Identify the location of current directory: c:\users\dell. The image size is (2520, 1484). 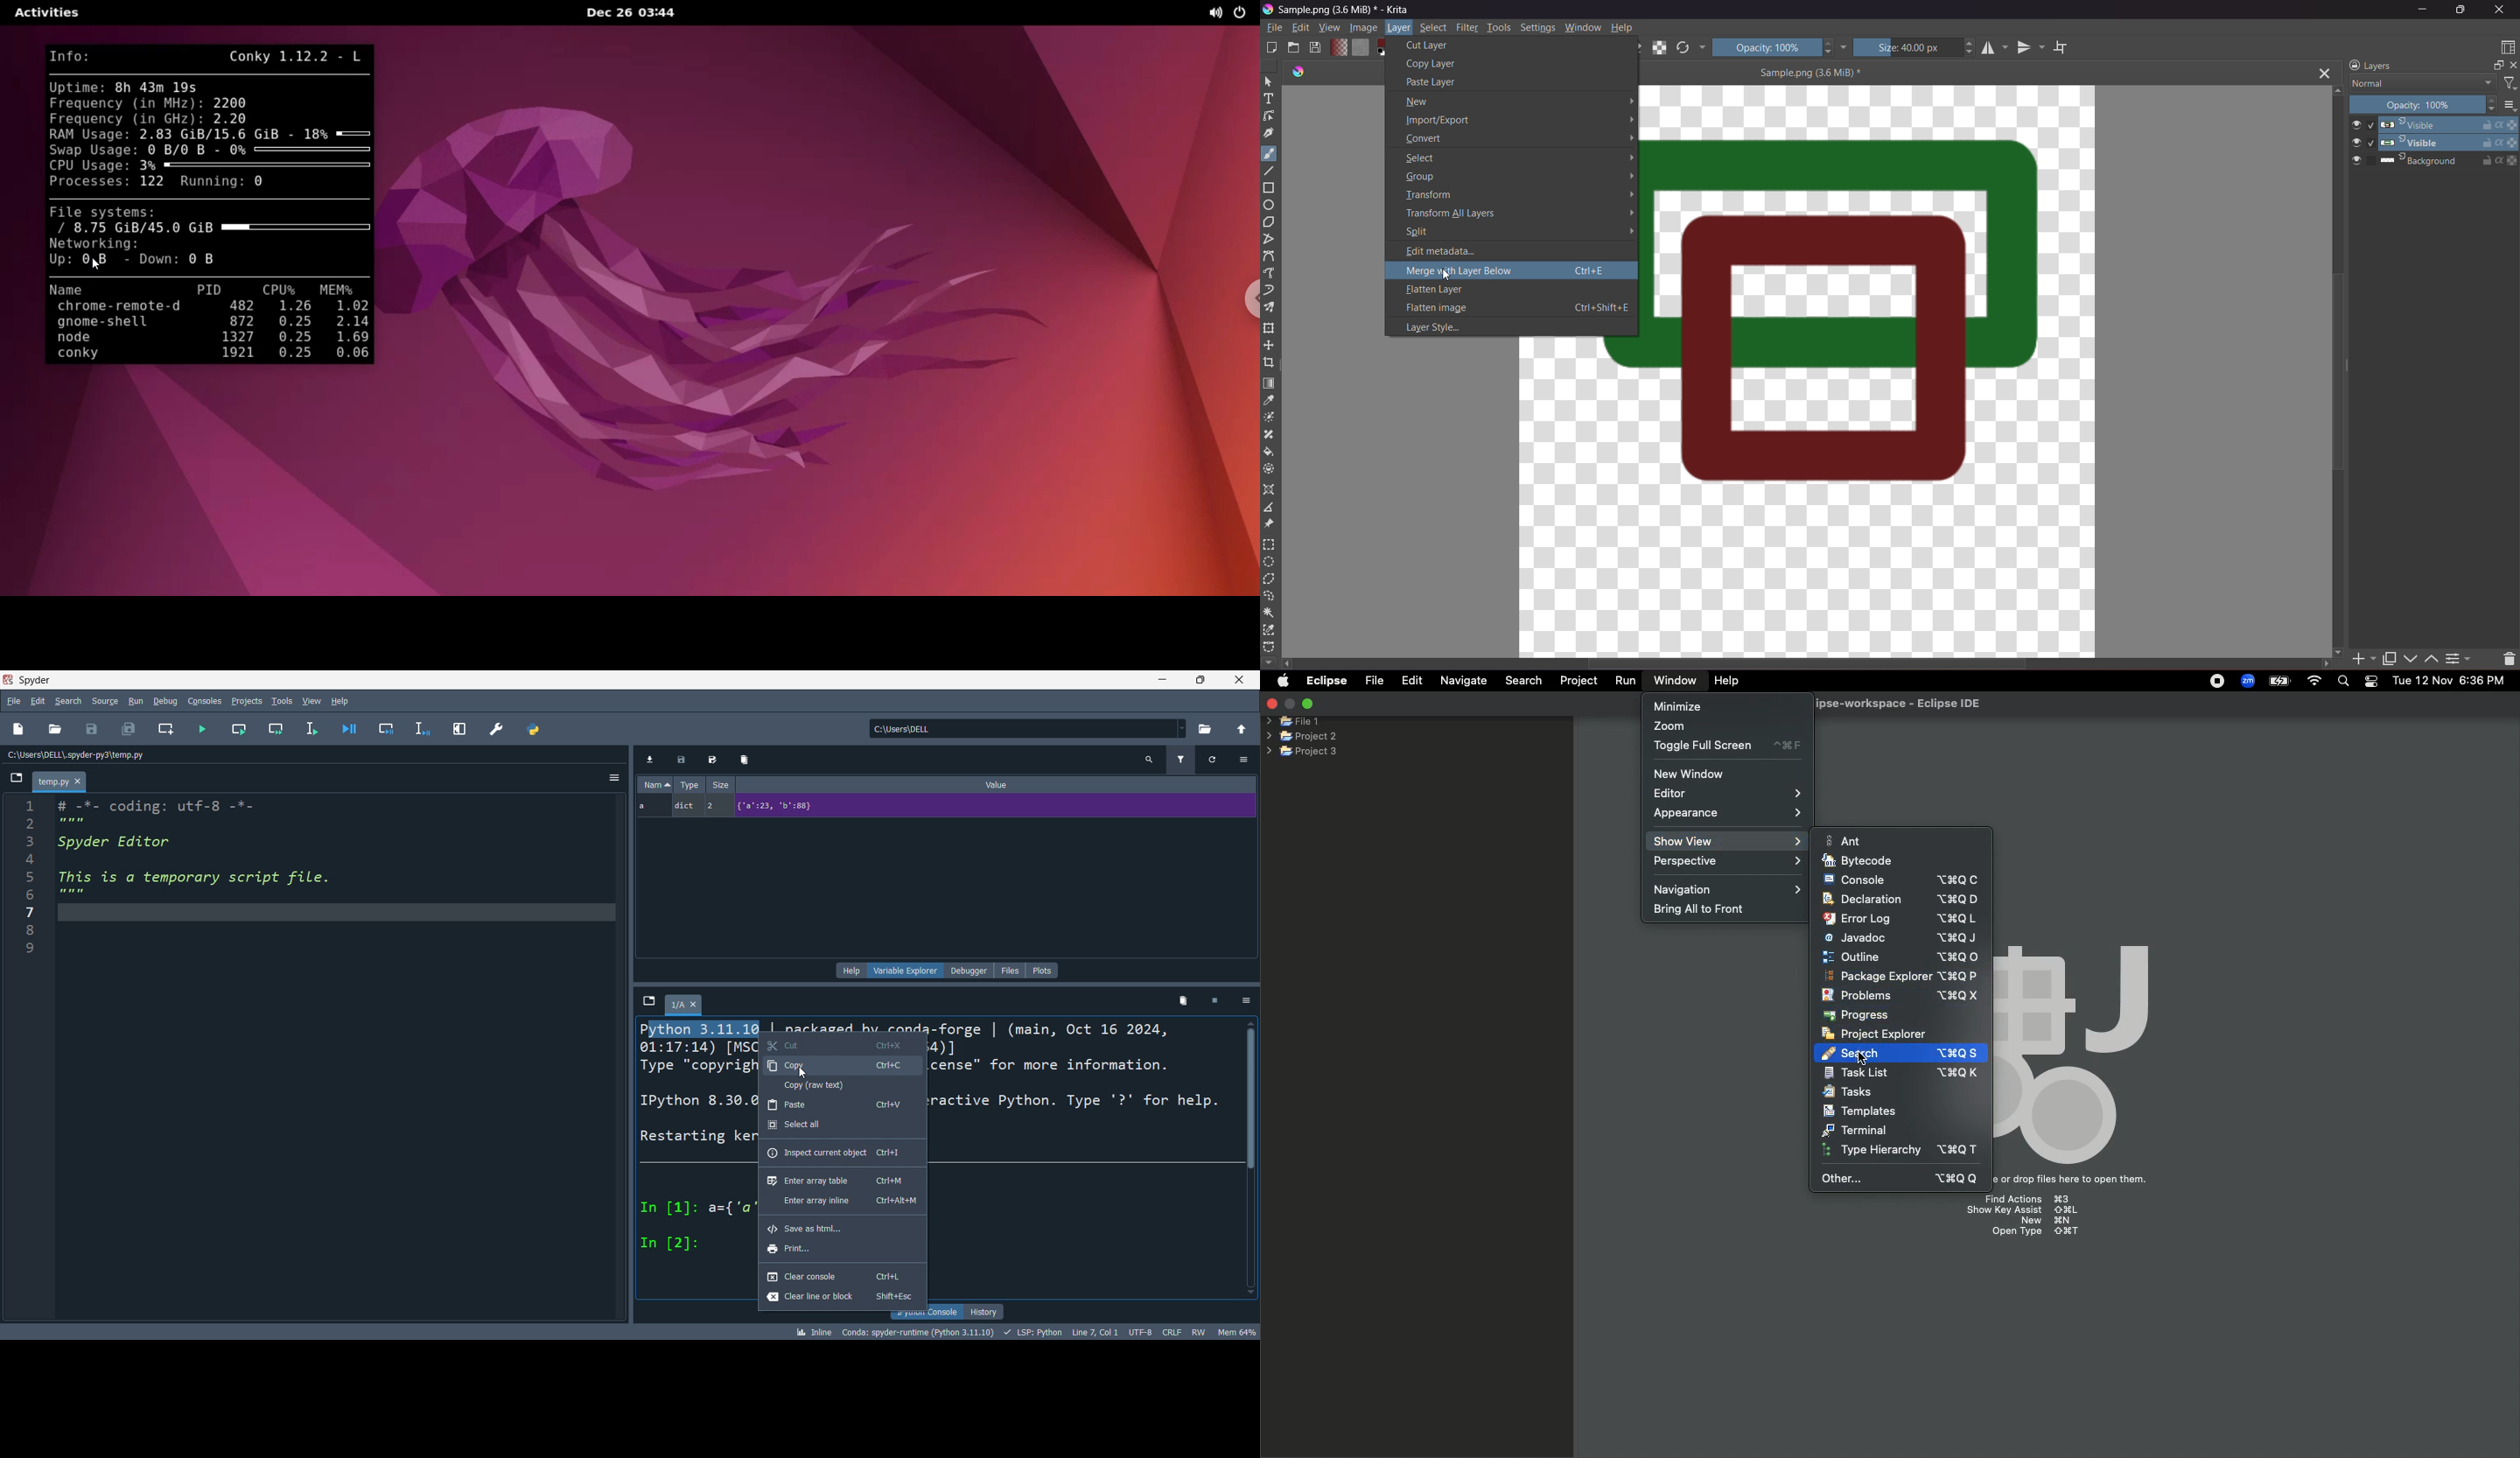
(1030, 729).